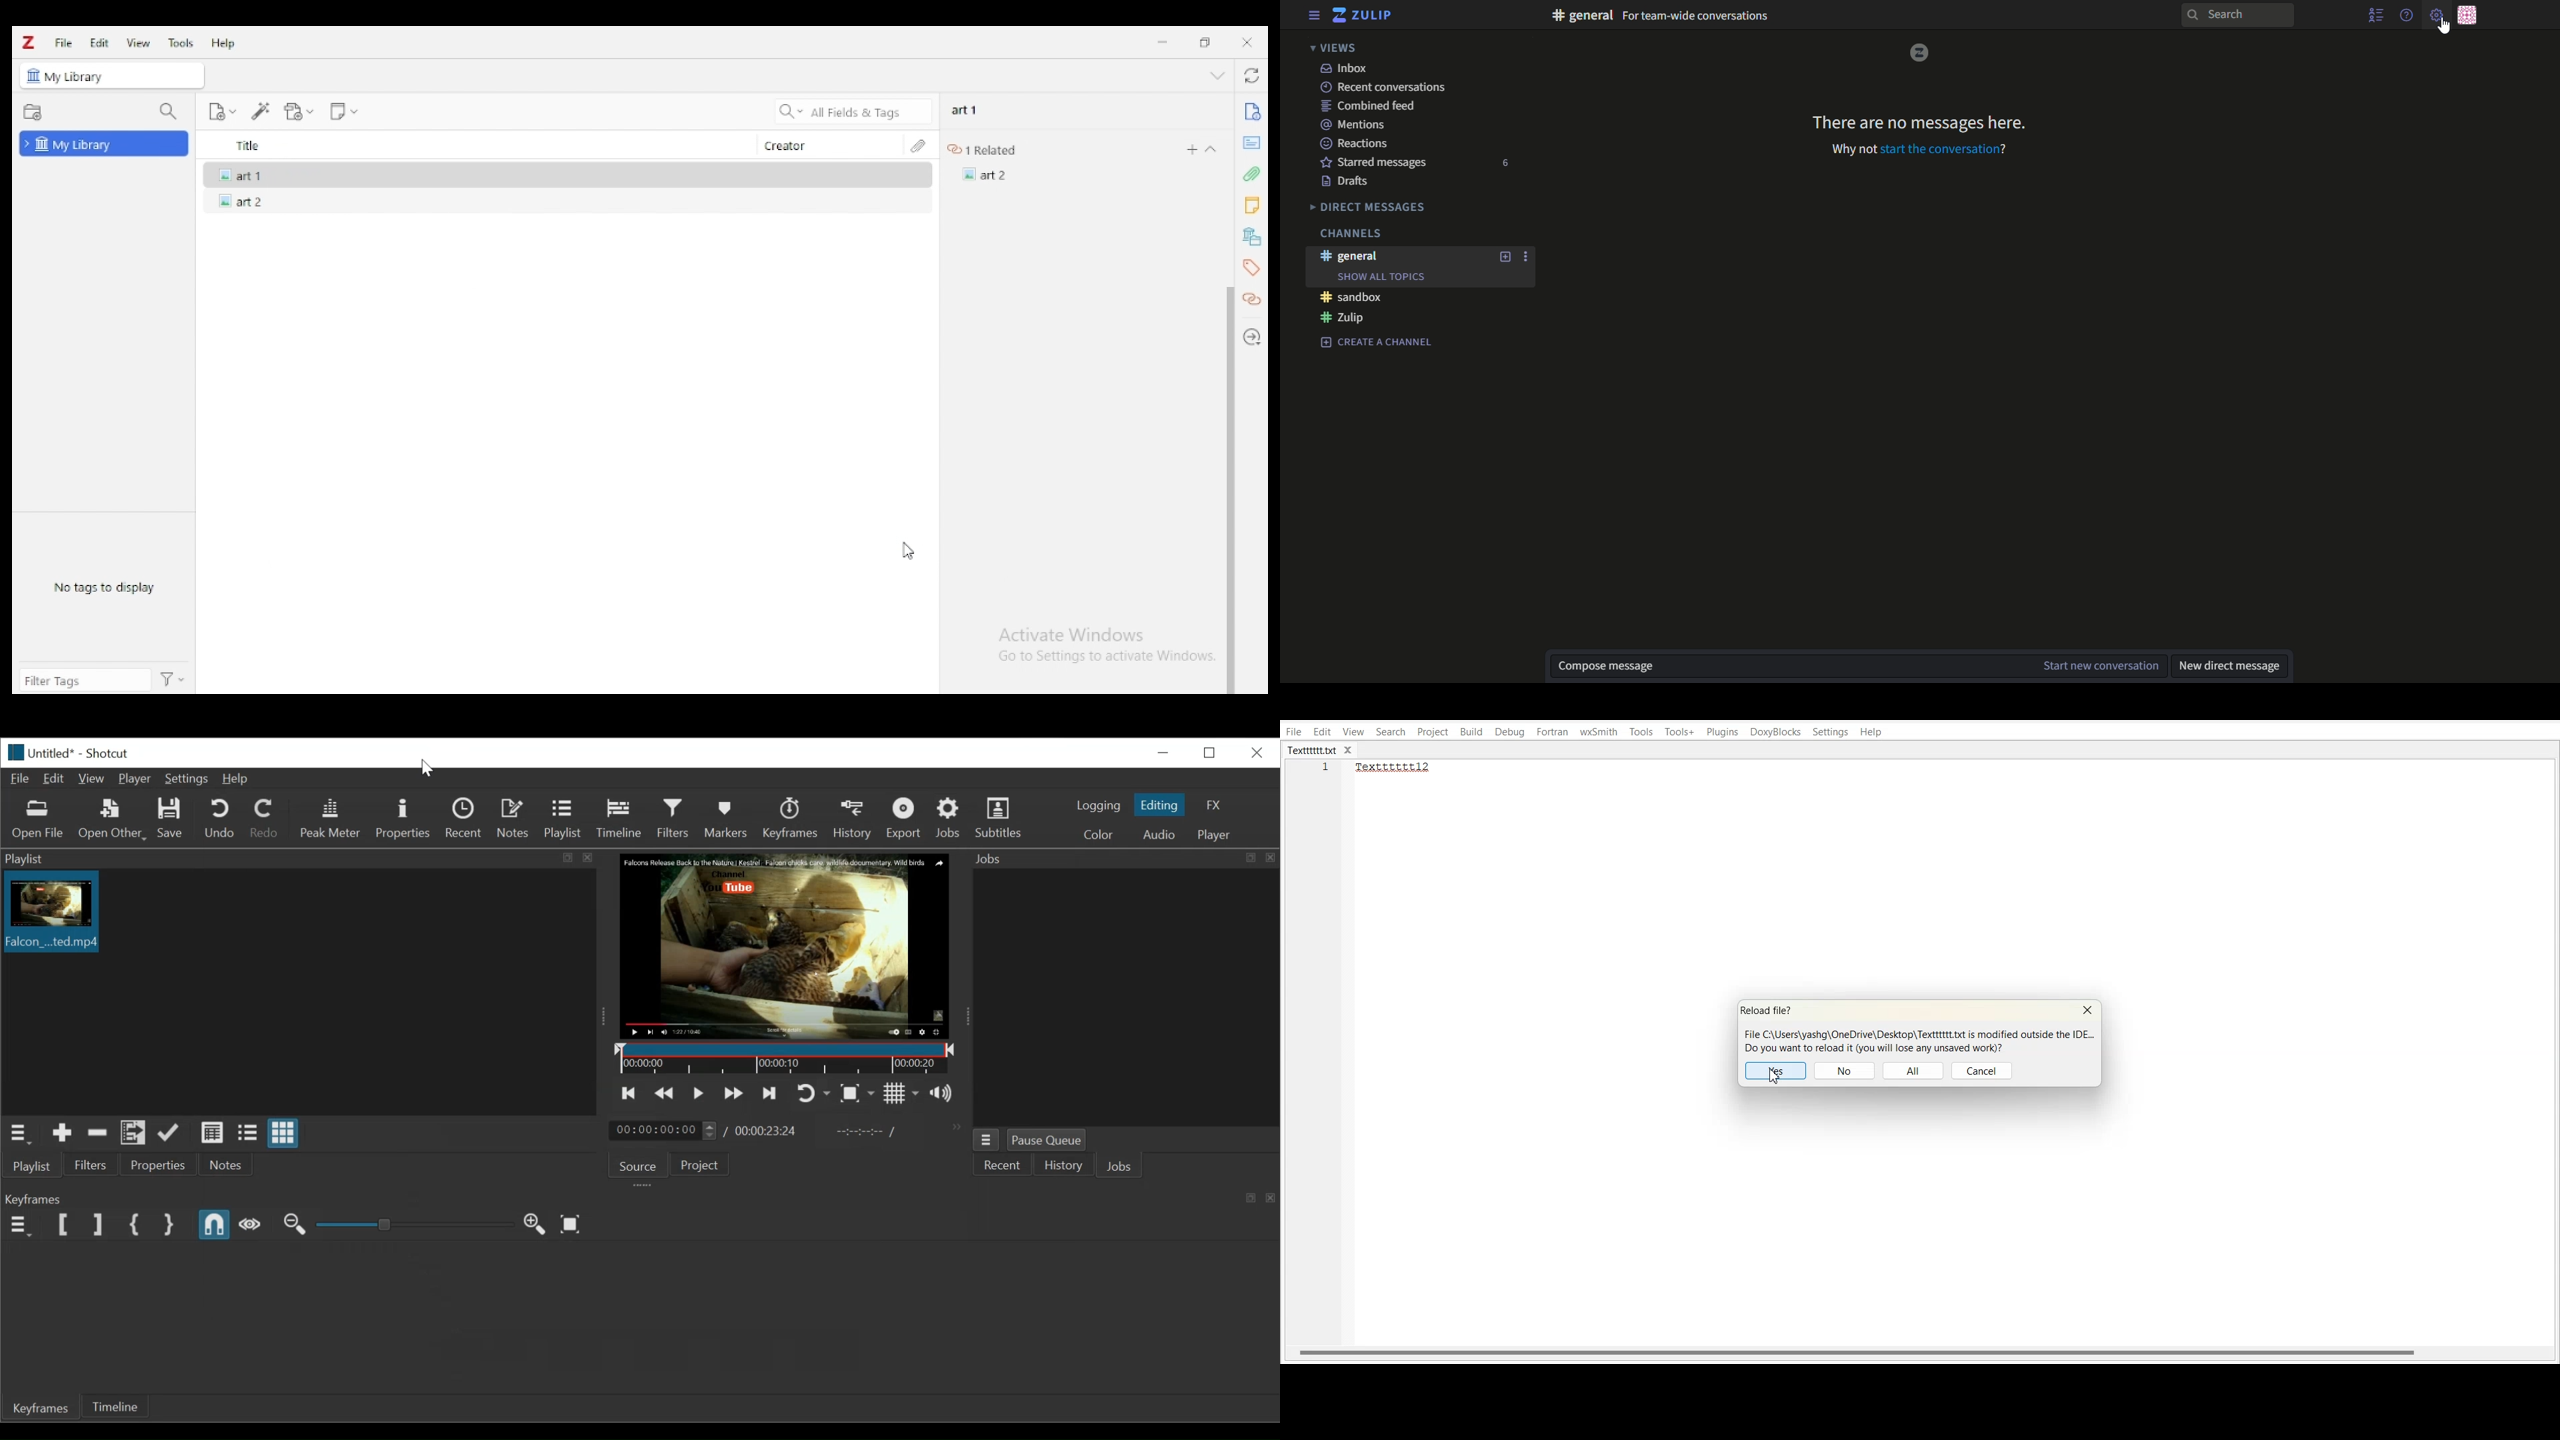  What do you see at coordinates (1121, 1169) in the screenshot?
I see `Jobs` at bounding box center [1121, 1169].